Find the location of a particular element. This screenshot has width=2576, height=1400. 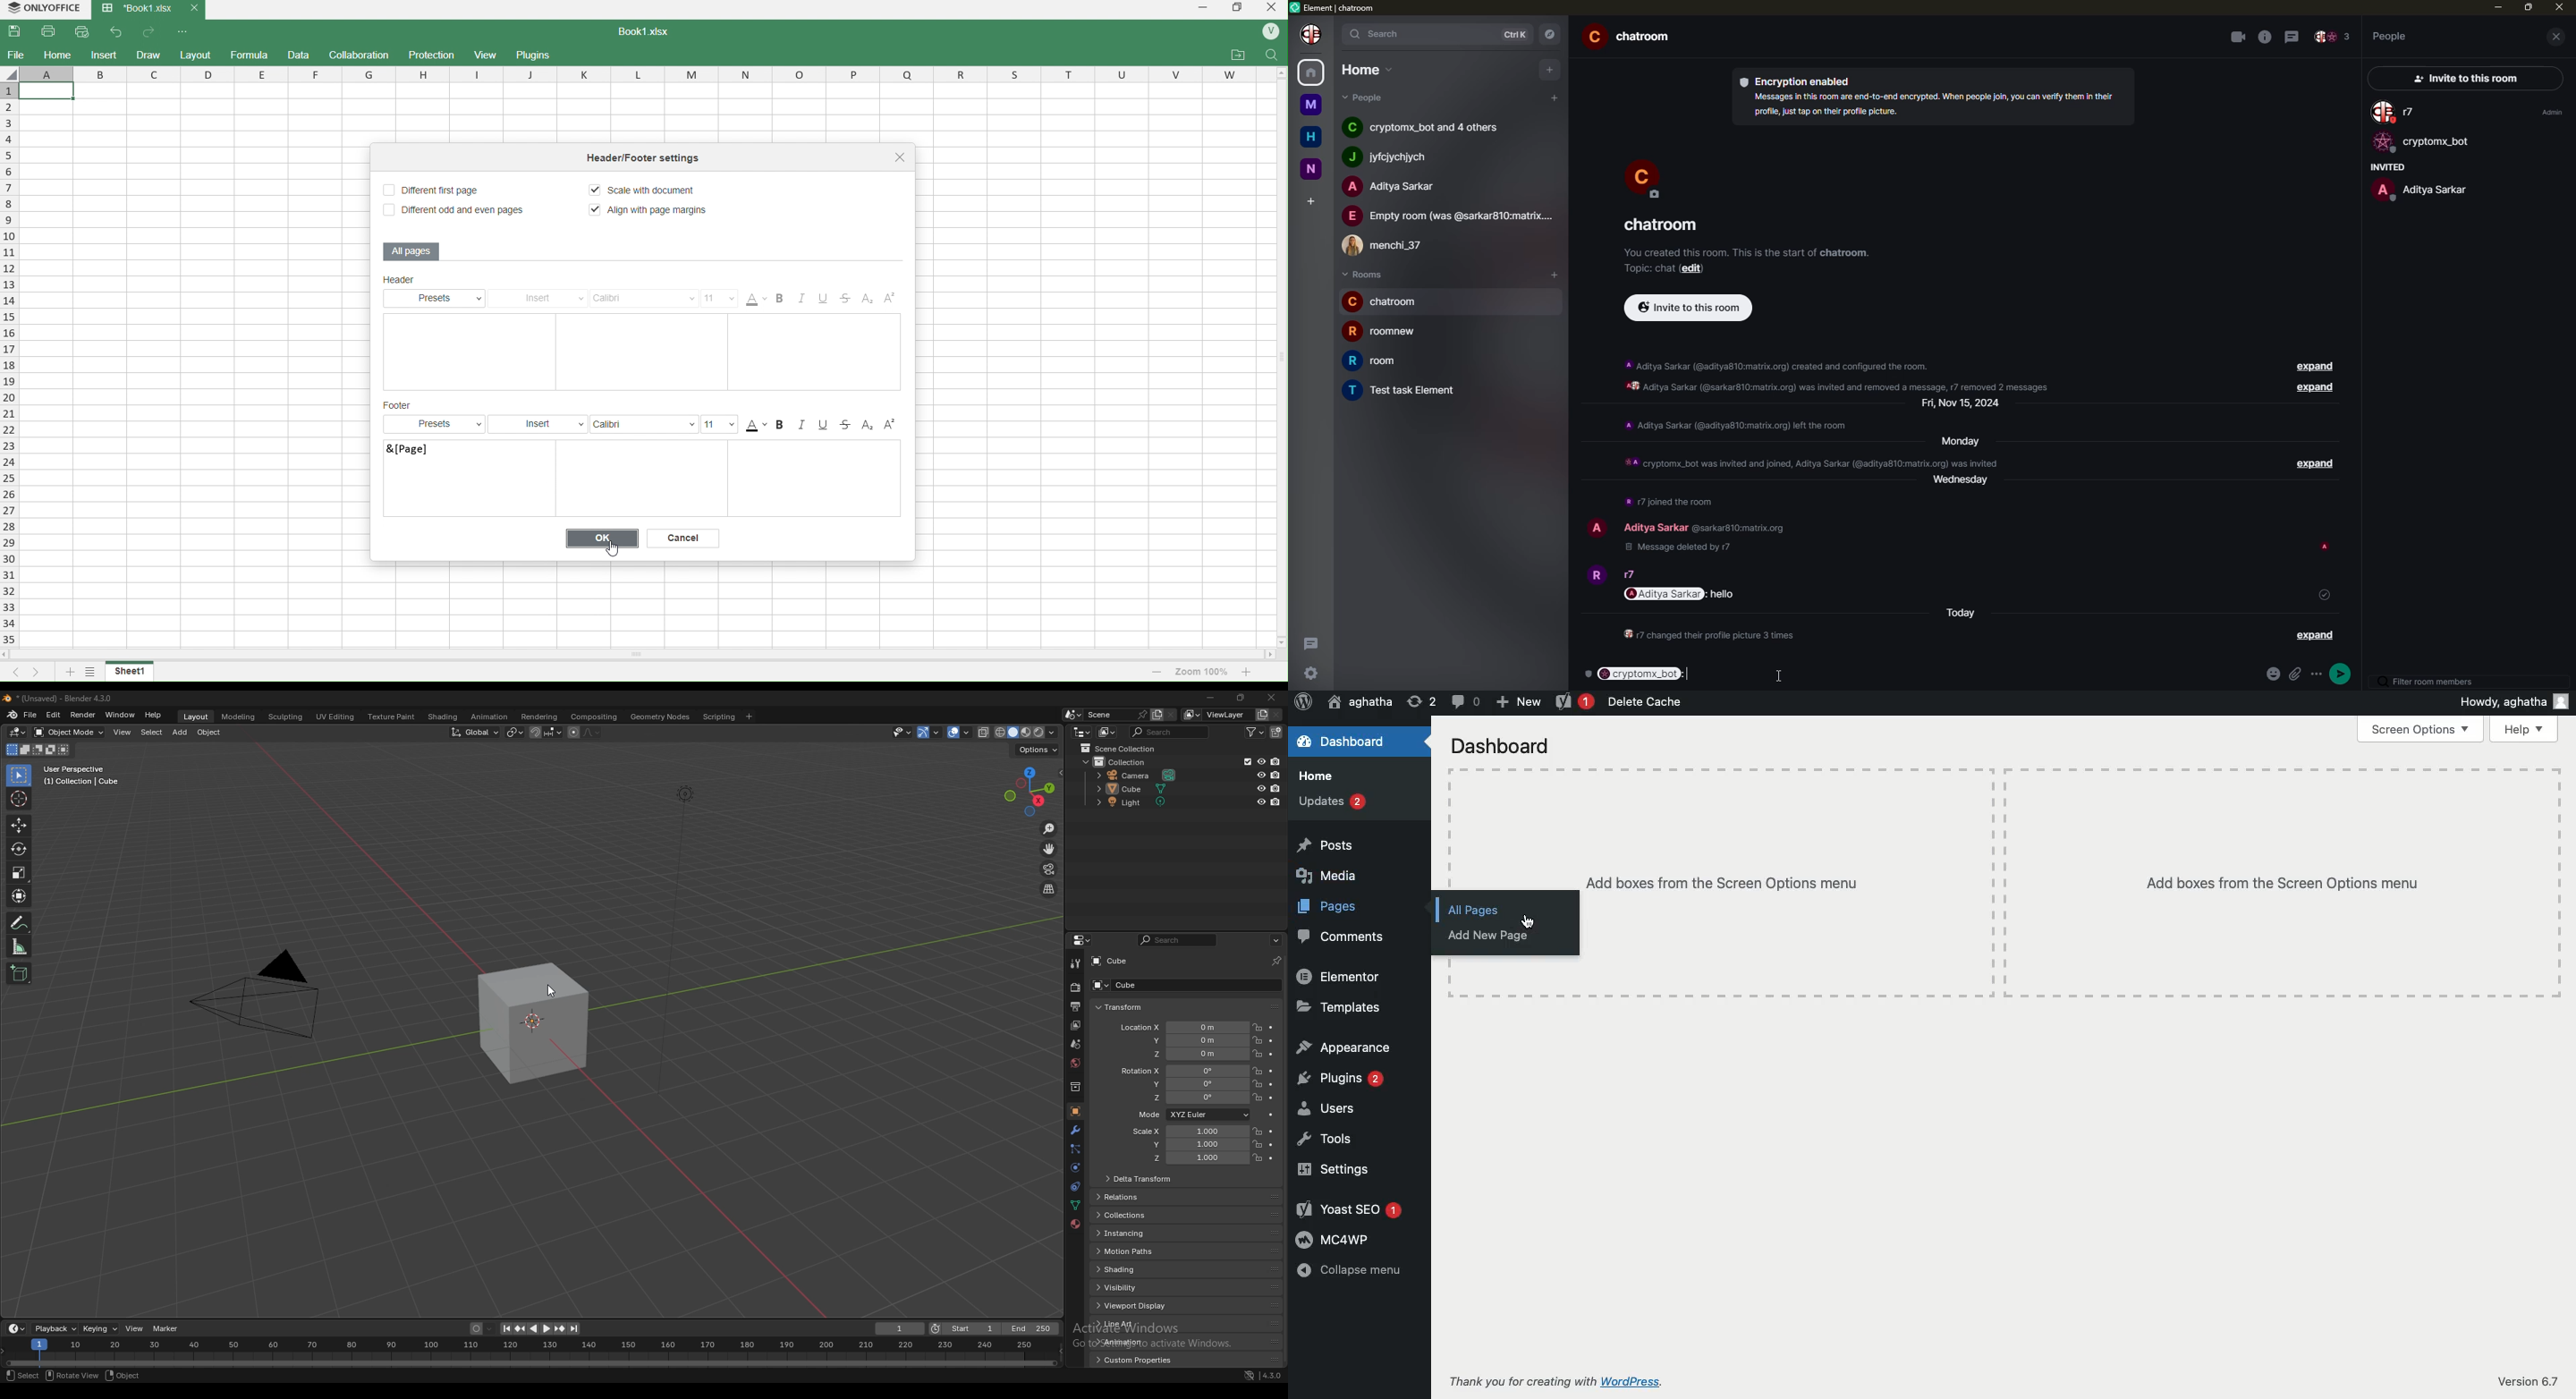

room is located at coordinates (1405, 391).